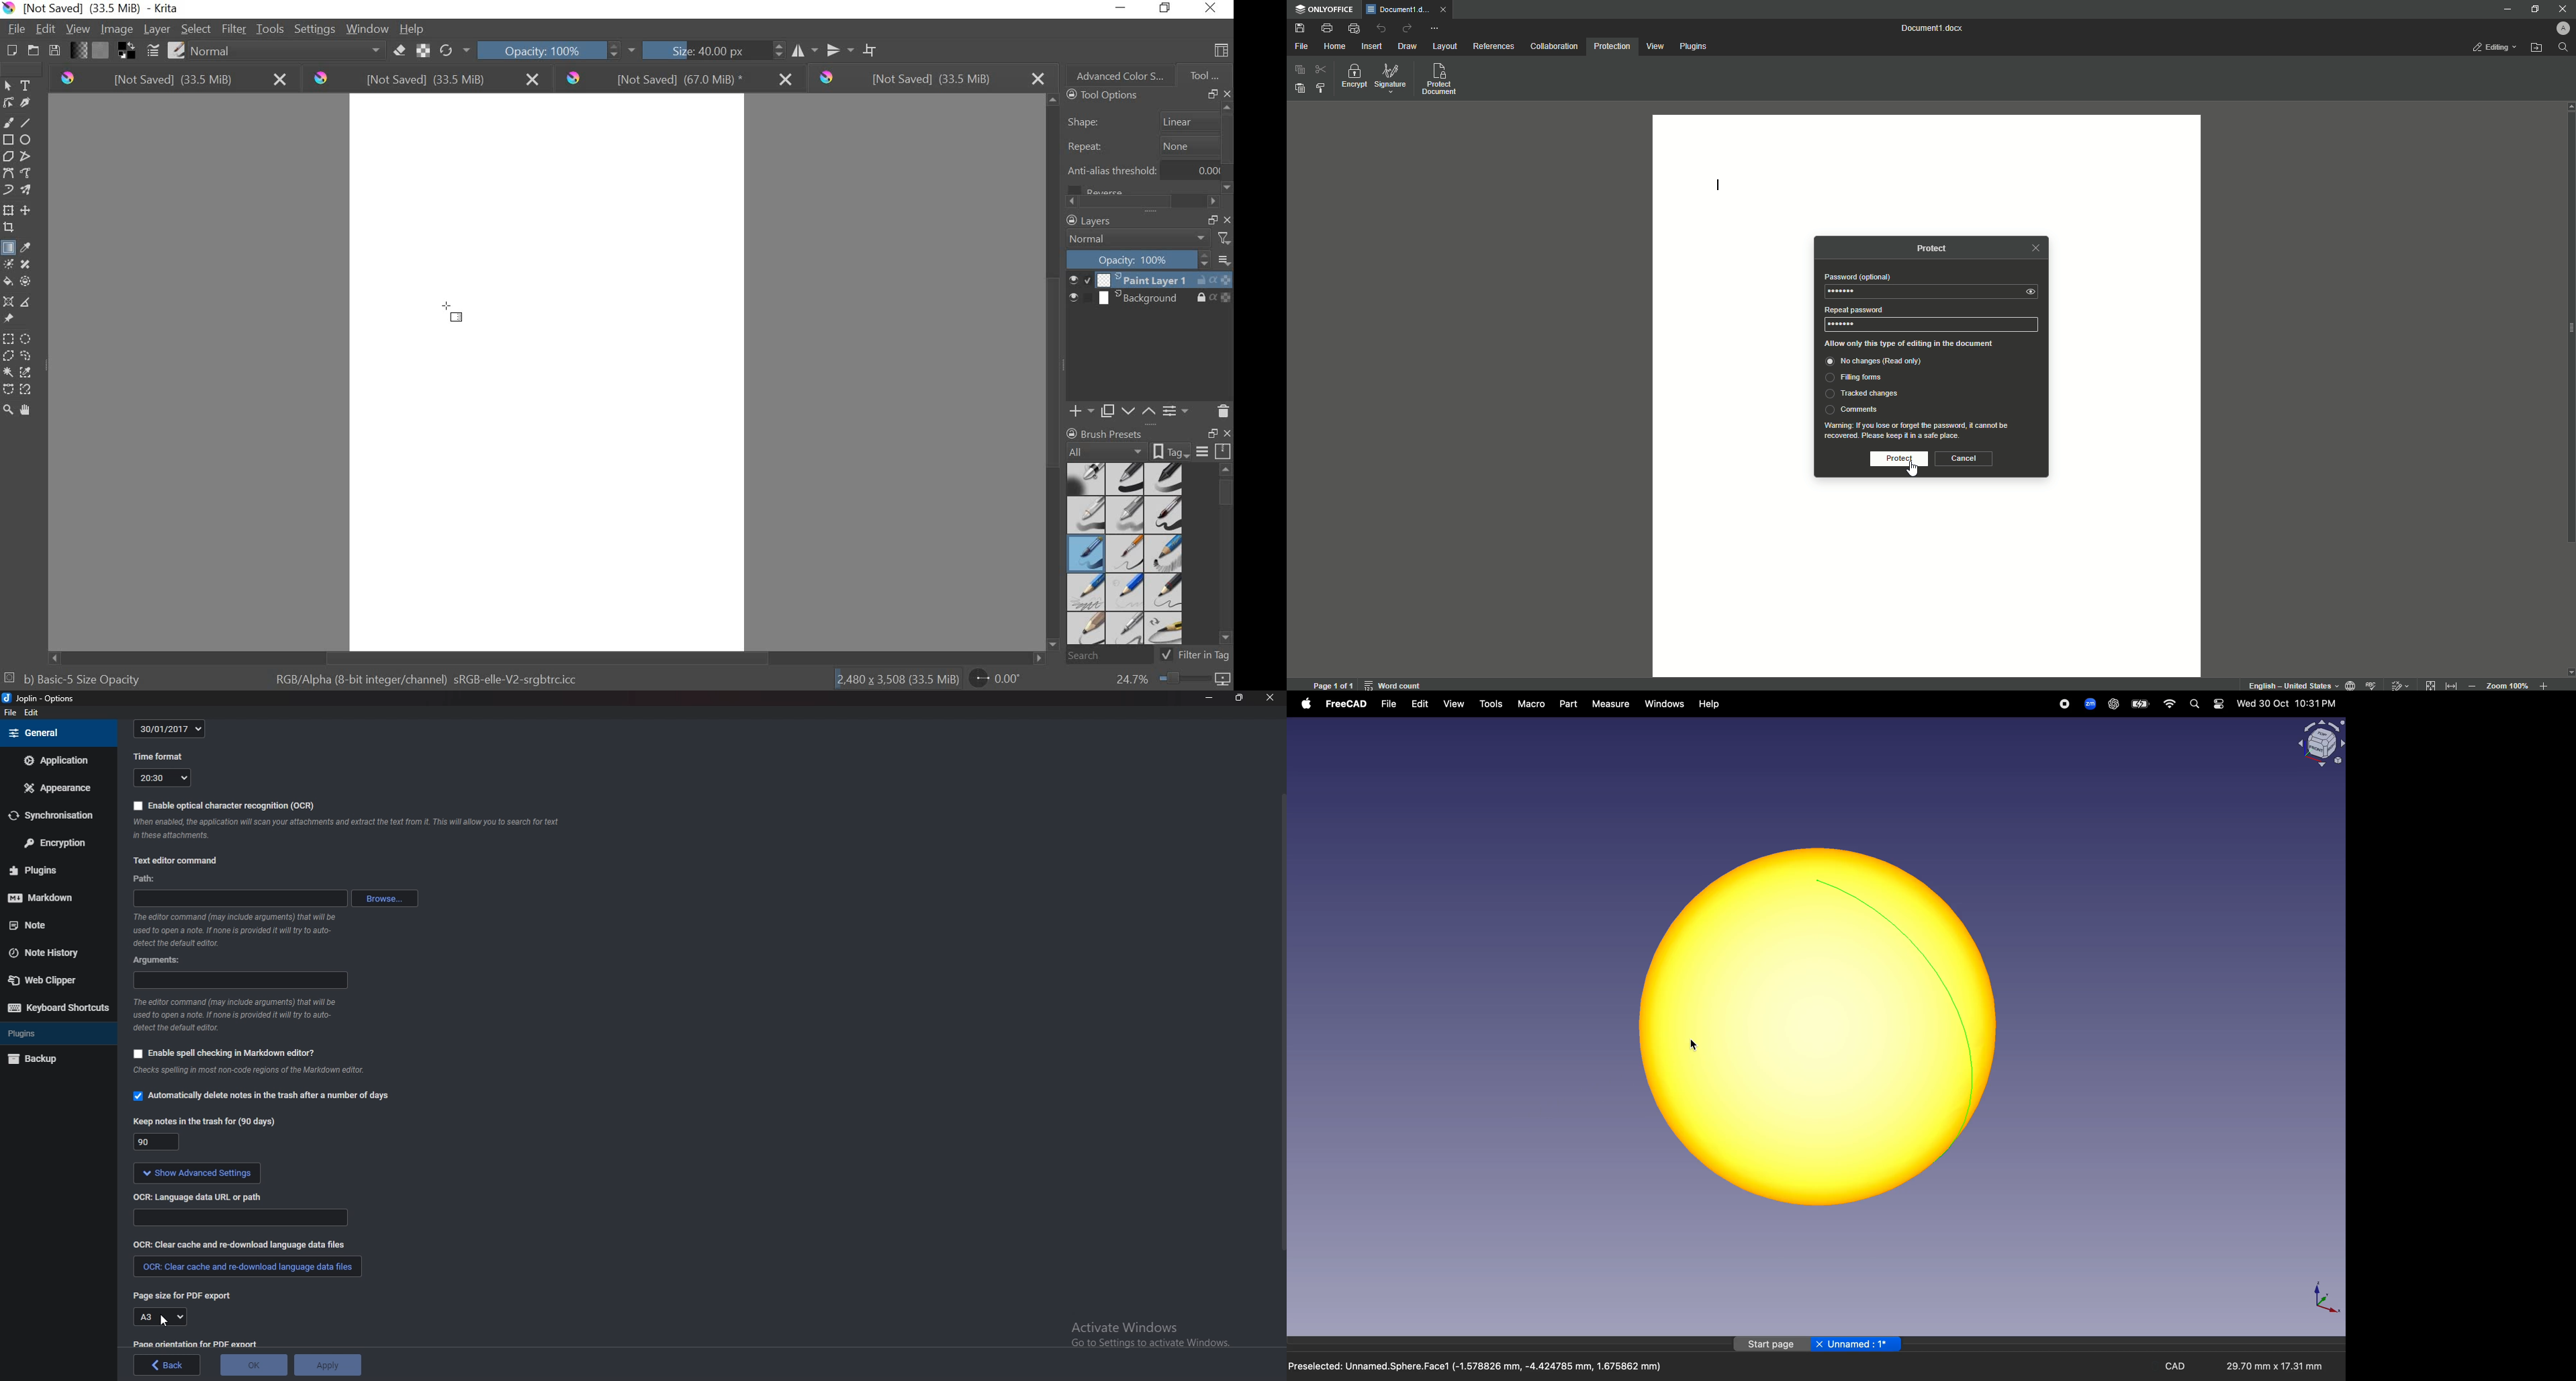 Image resolution: width=2576 pixels, height=1400 pixels. Describe the element at coordinates (56, 761) in the screenshot. I see `Application` at that location.